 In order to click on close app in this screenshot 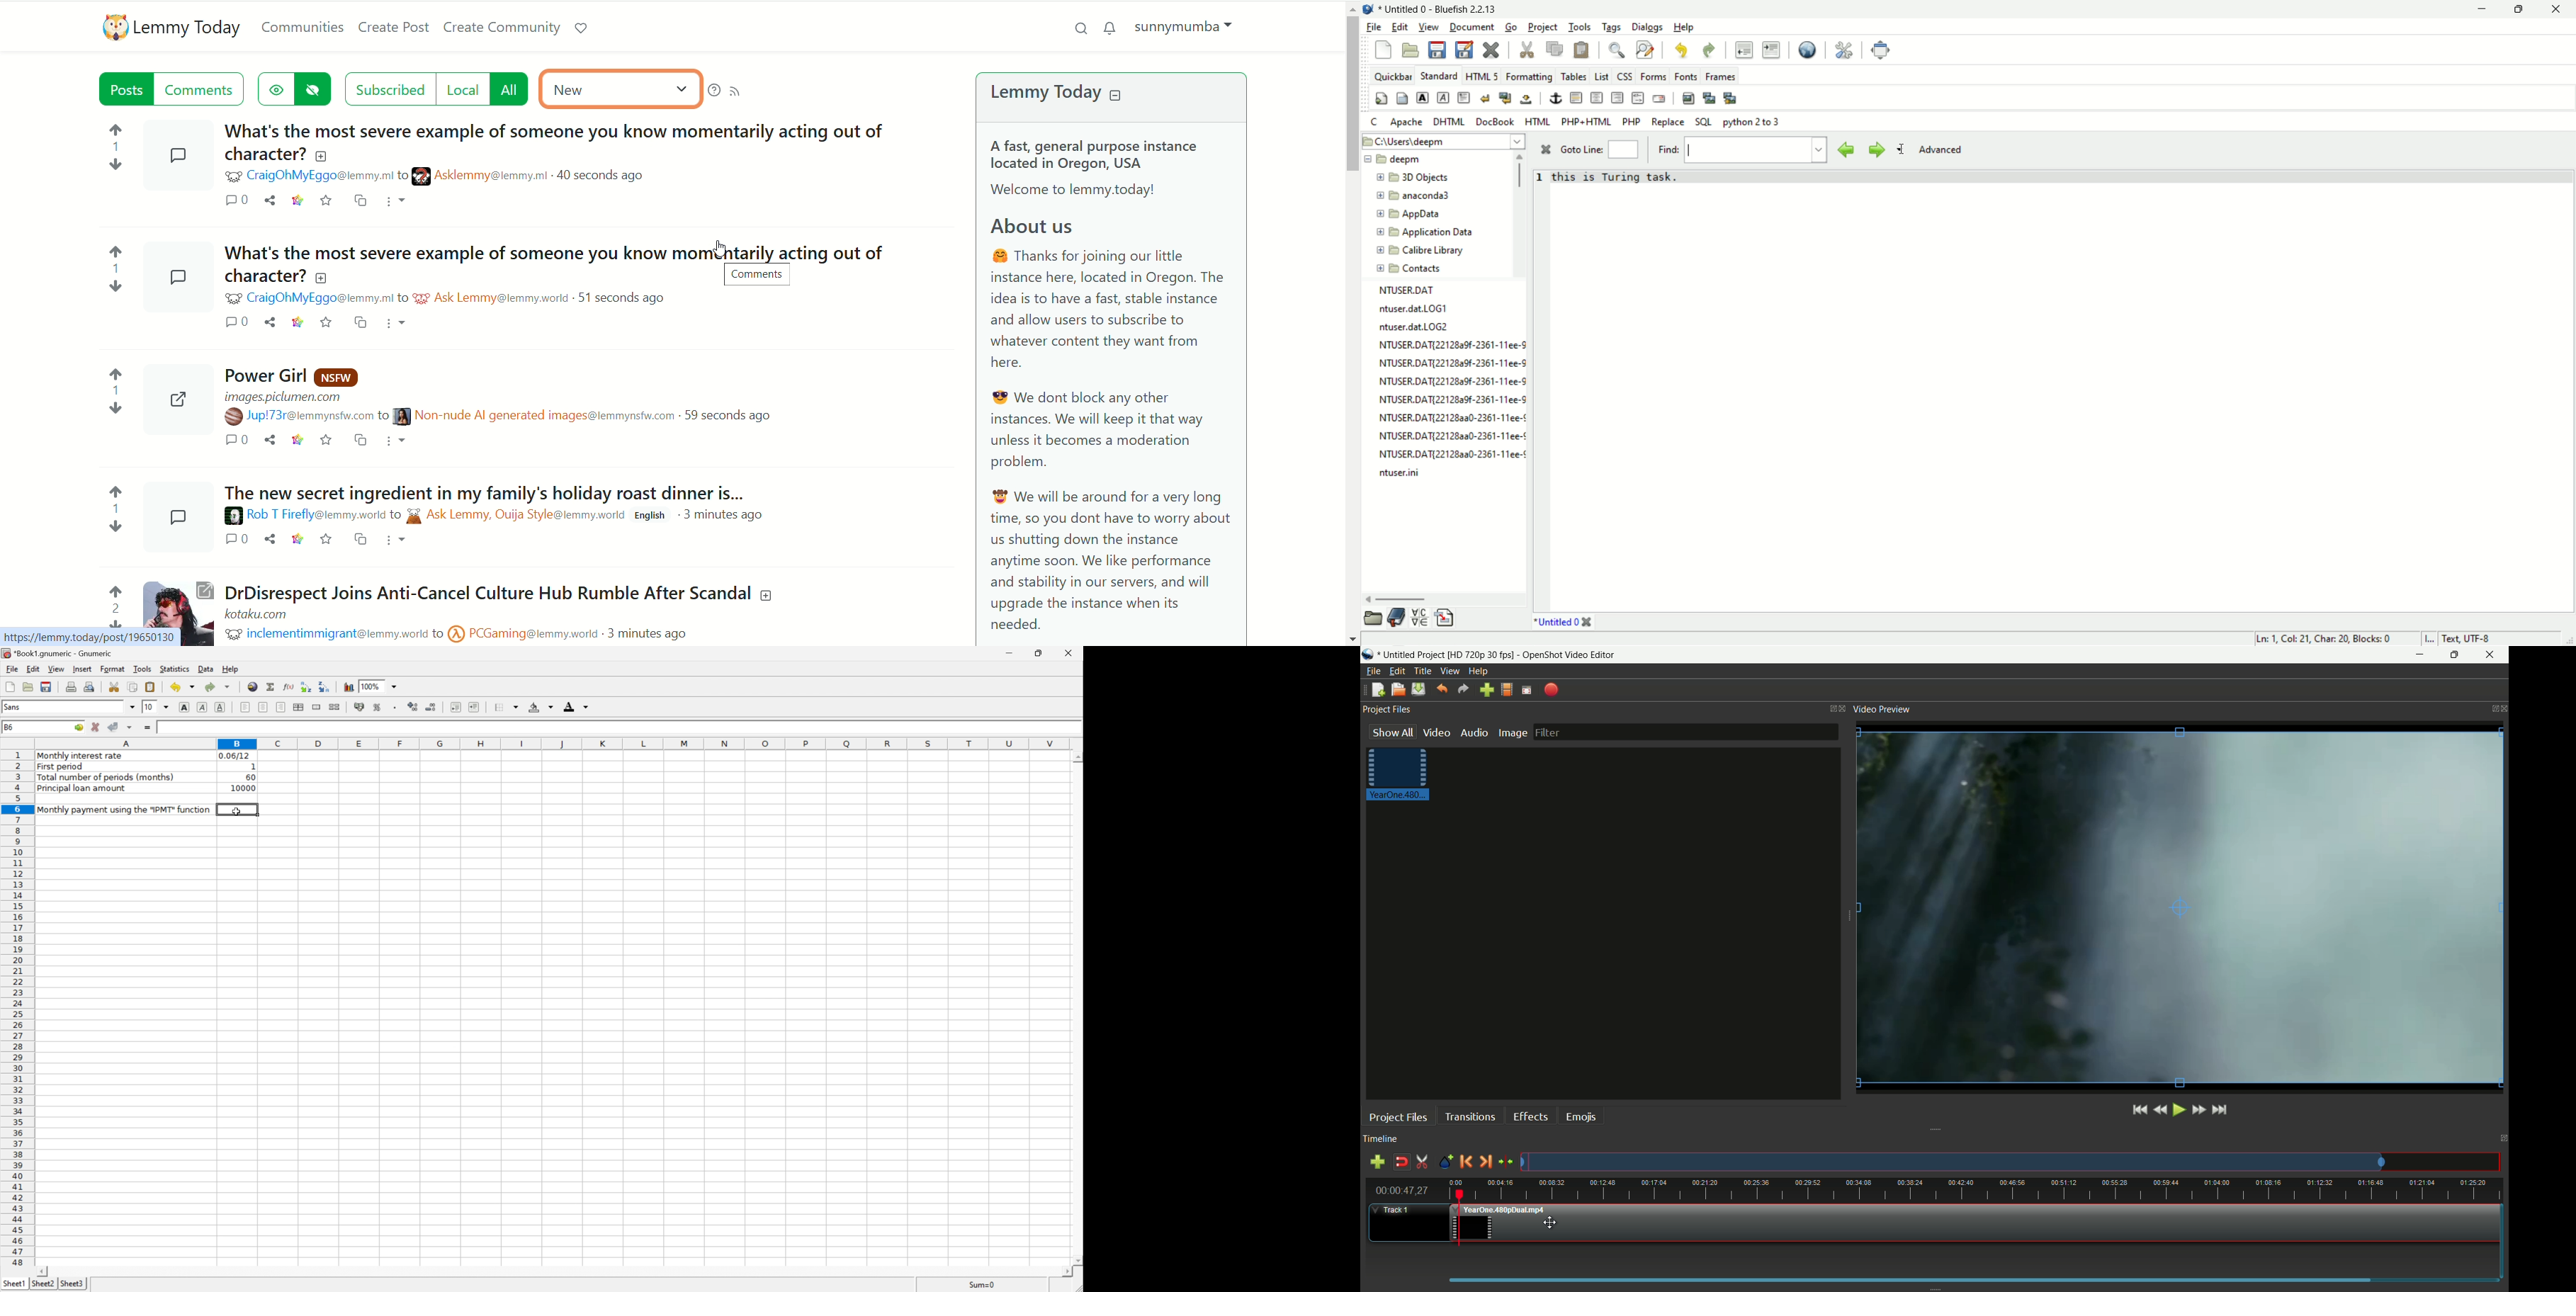, I will do `click(2492, 655)`.